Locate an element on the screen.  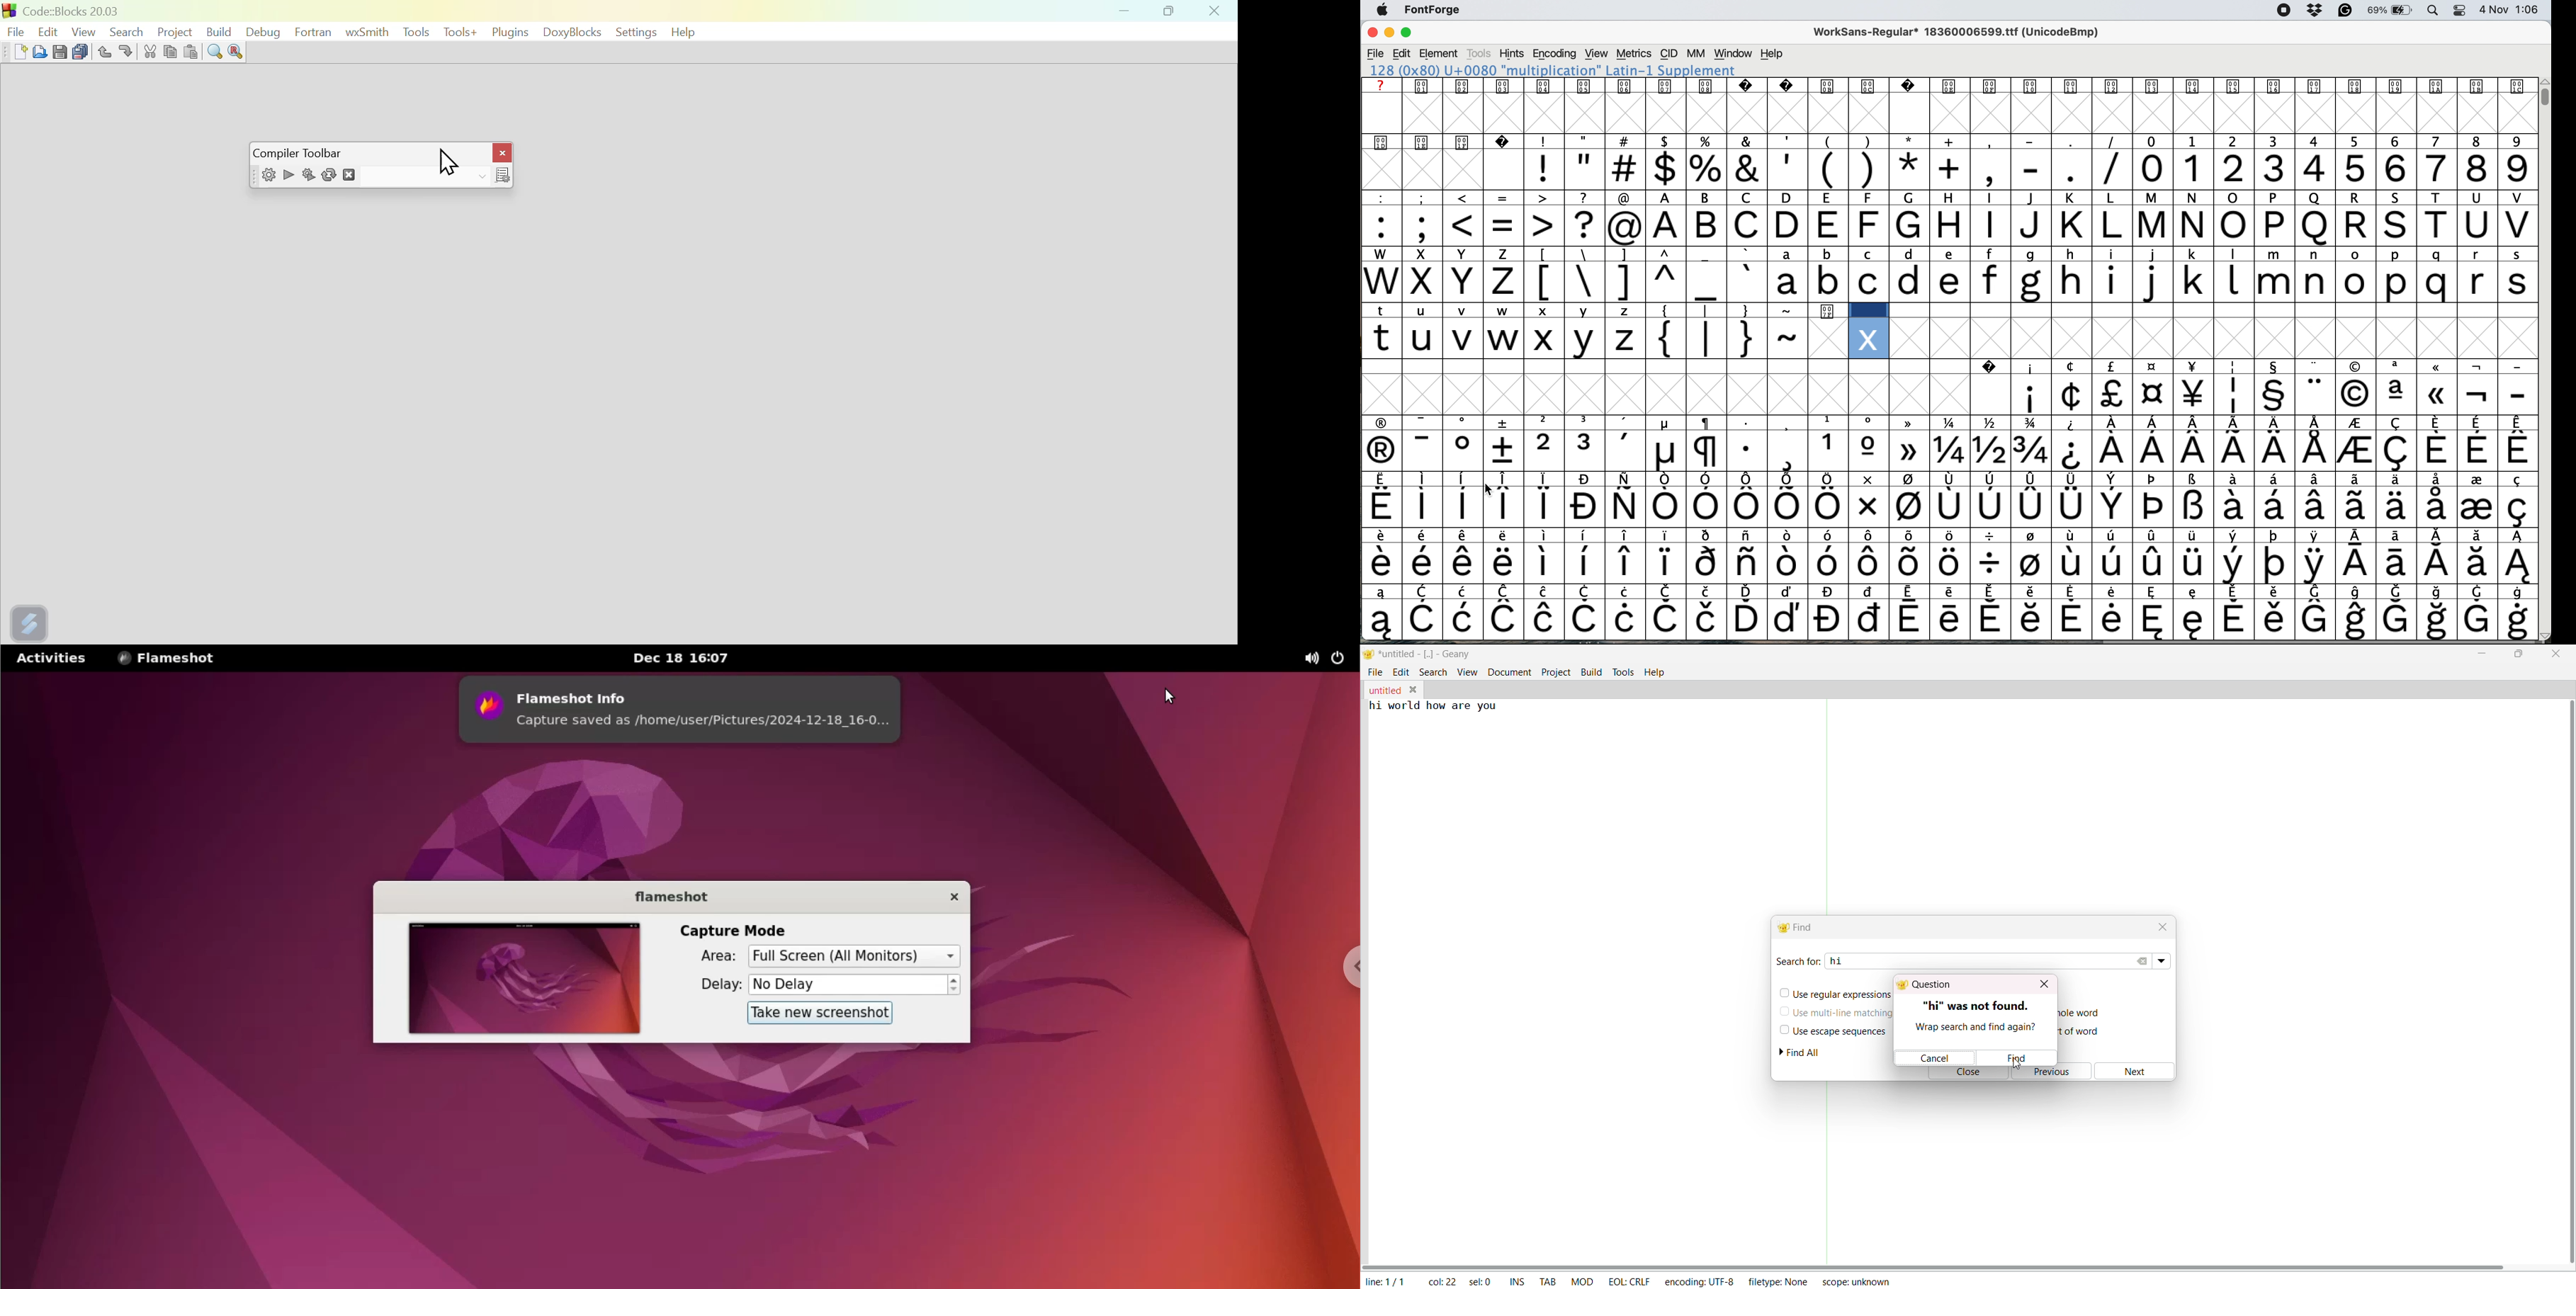
take screenshot is located at coordinates (819, 1013).